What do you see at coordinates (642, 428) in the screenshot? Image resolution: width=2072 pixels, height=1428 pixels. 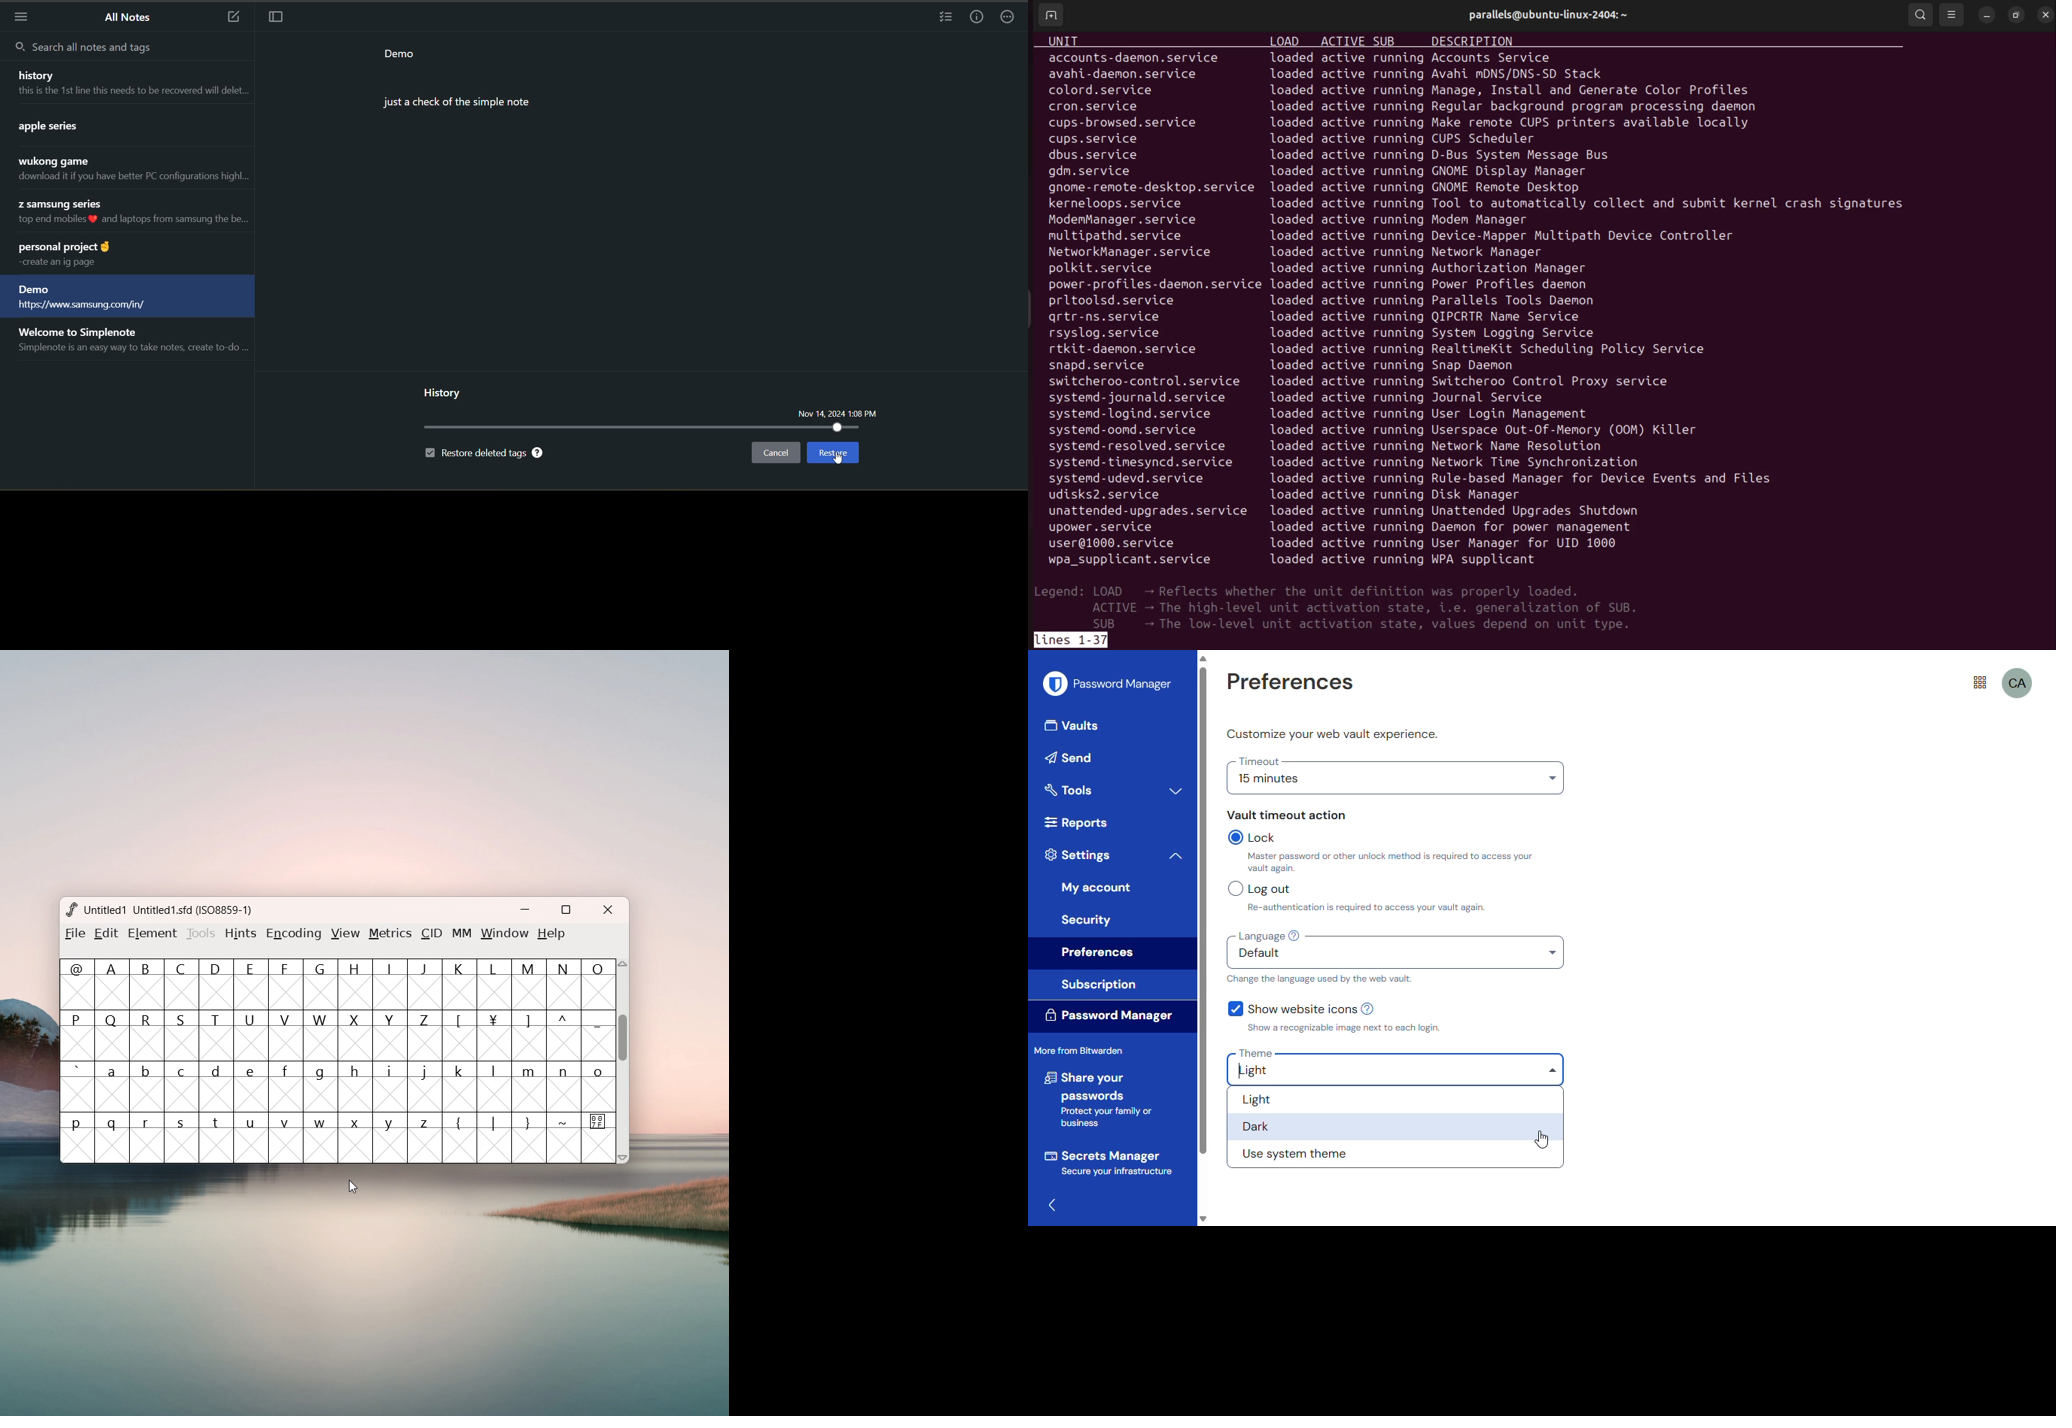 I see `note version slider` at bounding box center [642, 428].